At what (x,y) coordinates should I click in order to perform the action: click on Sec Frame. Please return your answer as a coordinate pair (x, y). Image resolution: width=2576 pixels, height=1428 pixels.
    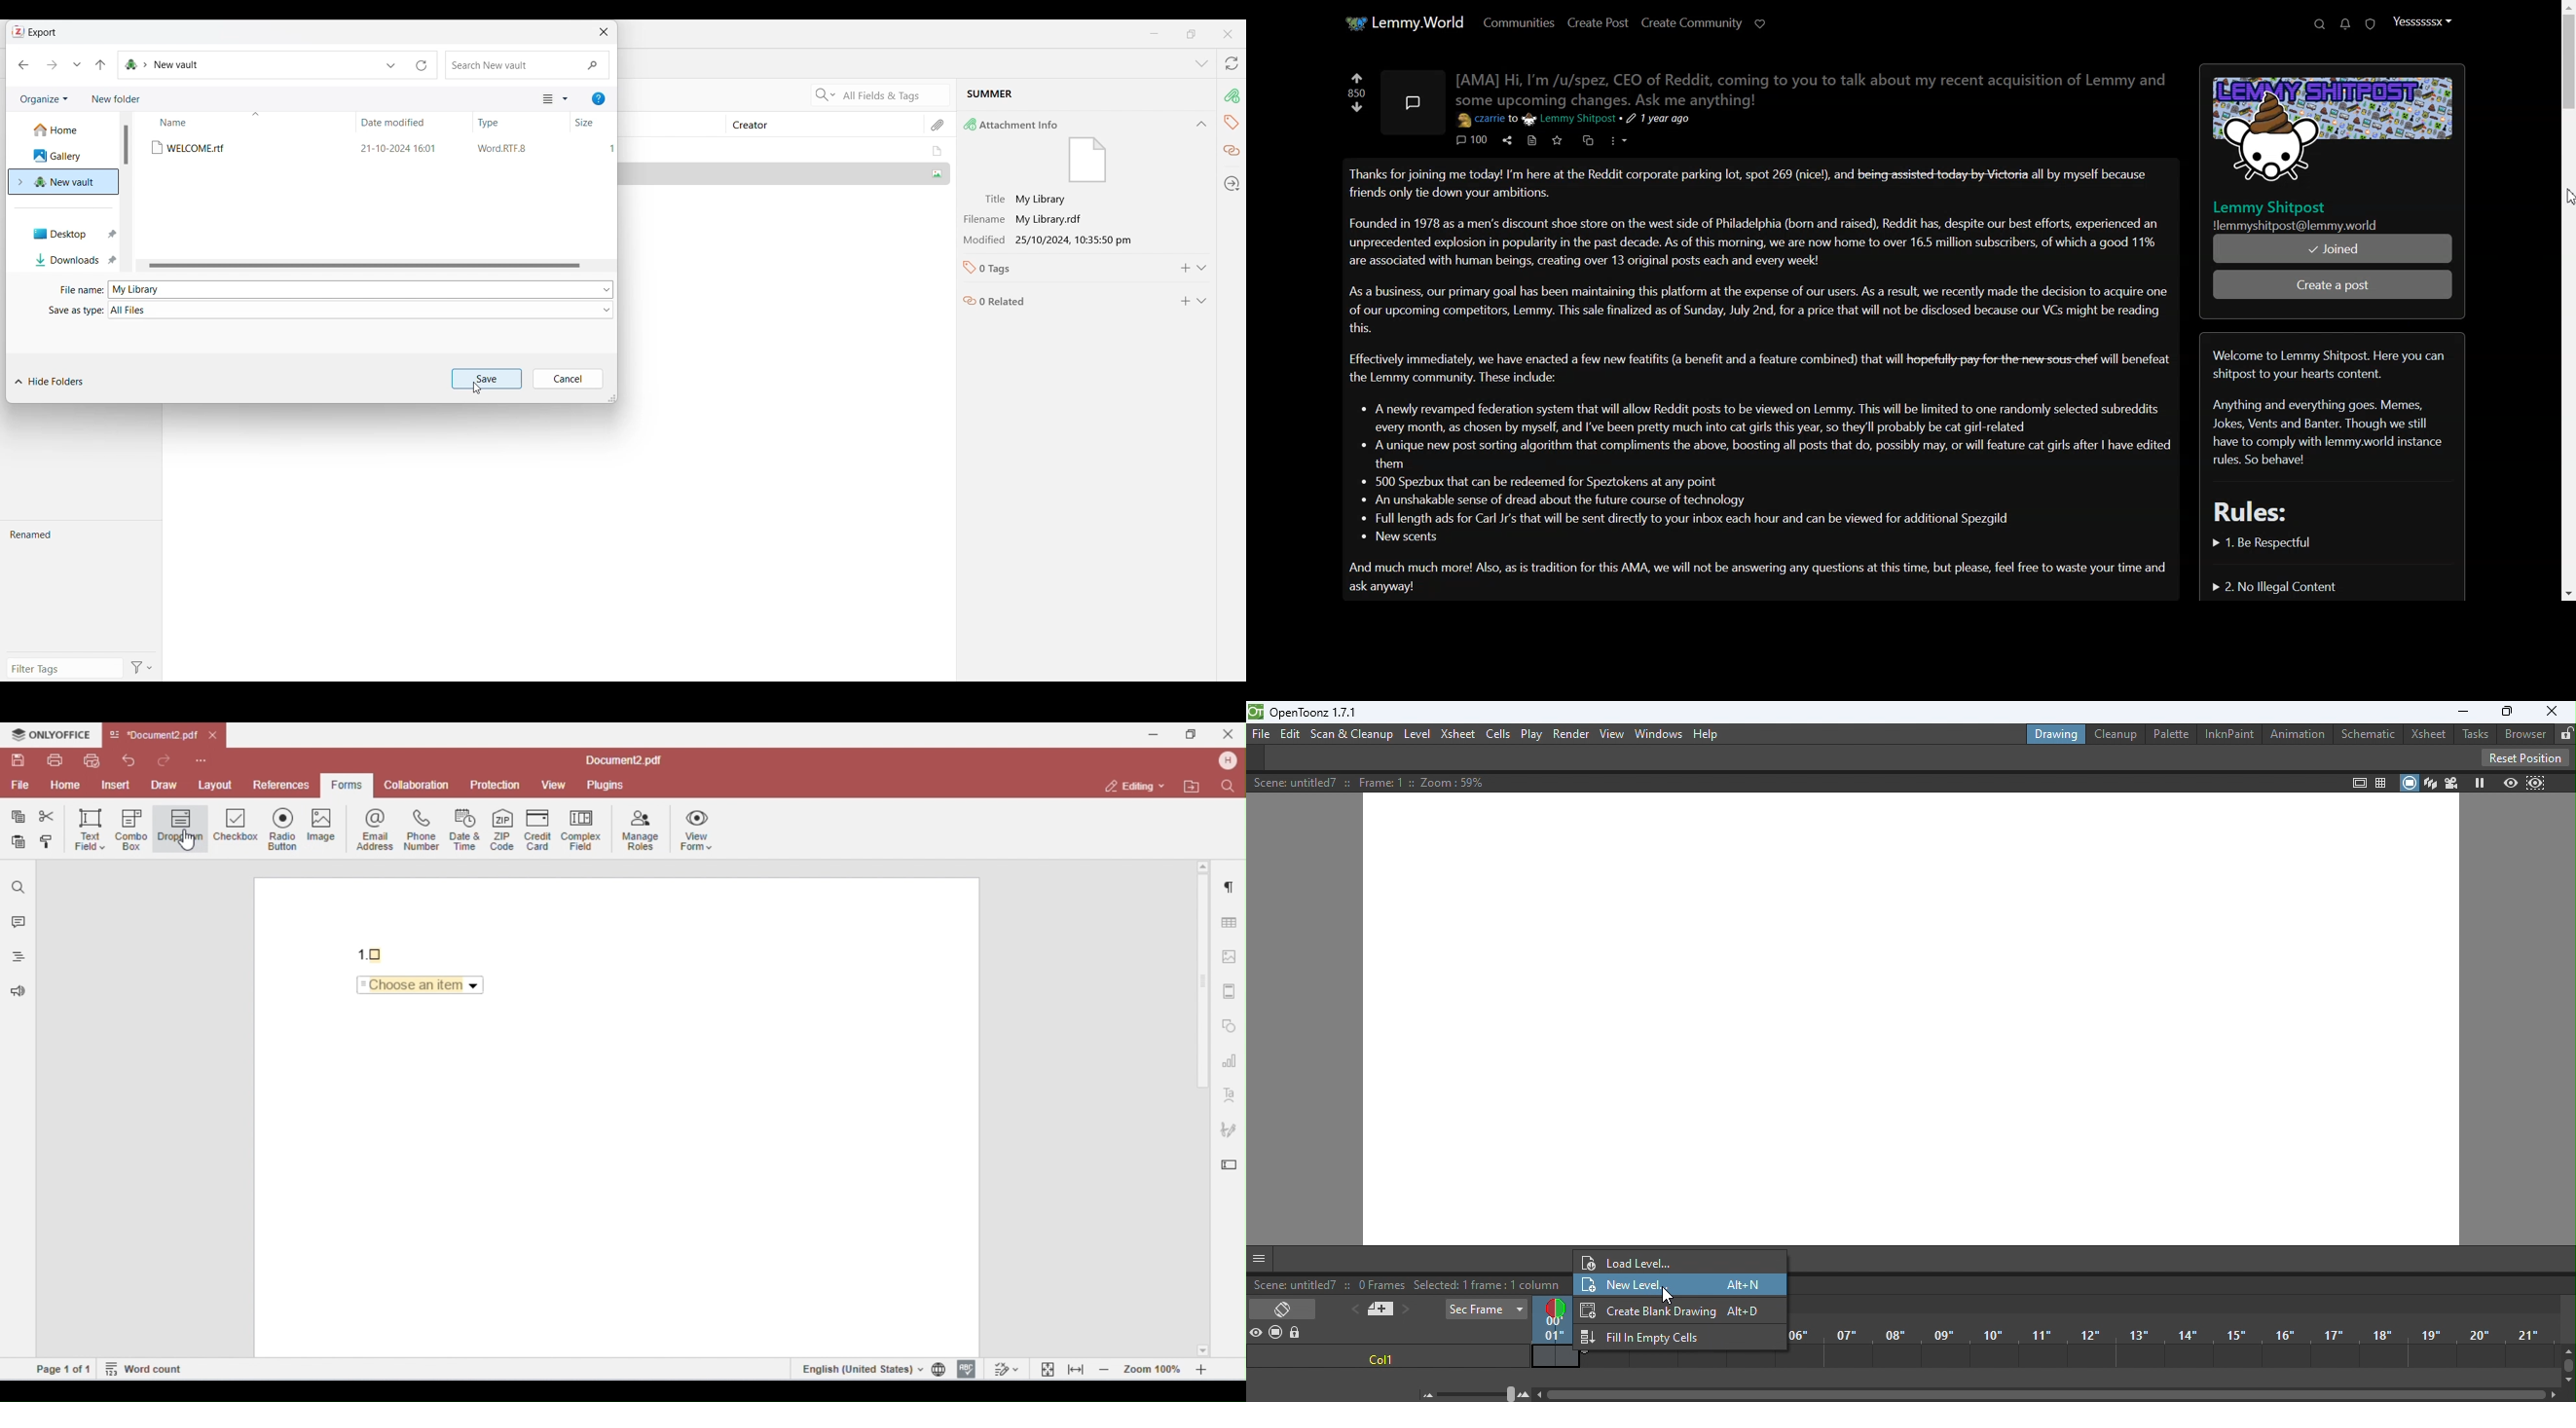
    Looking at the image, I should click on (1487, 1310).